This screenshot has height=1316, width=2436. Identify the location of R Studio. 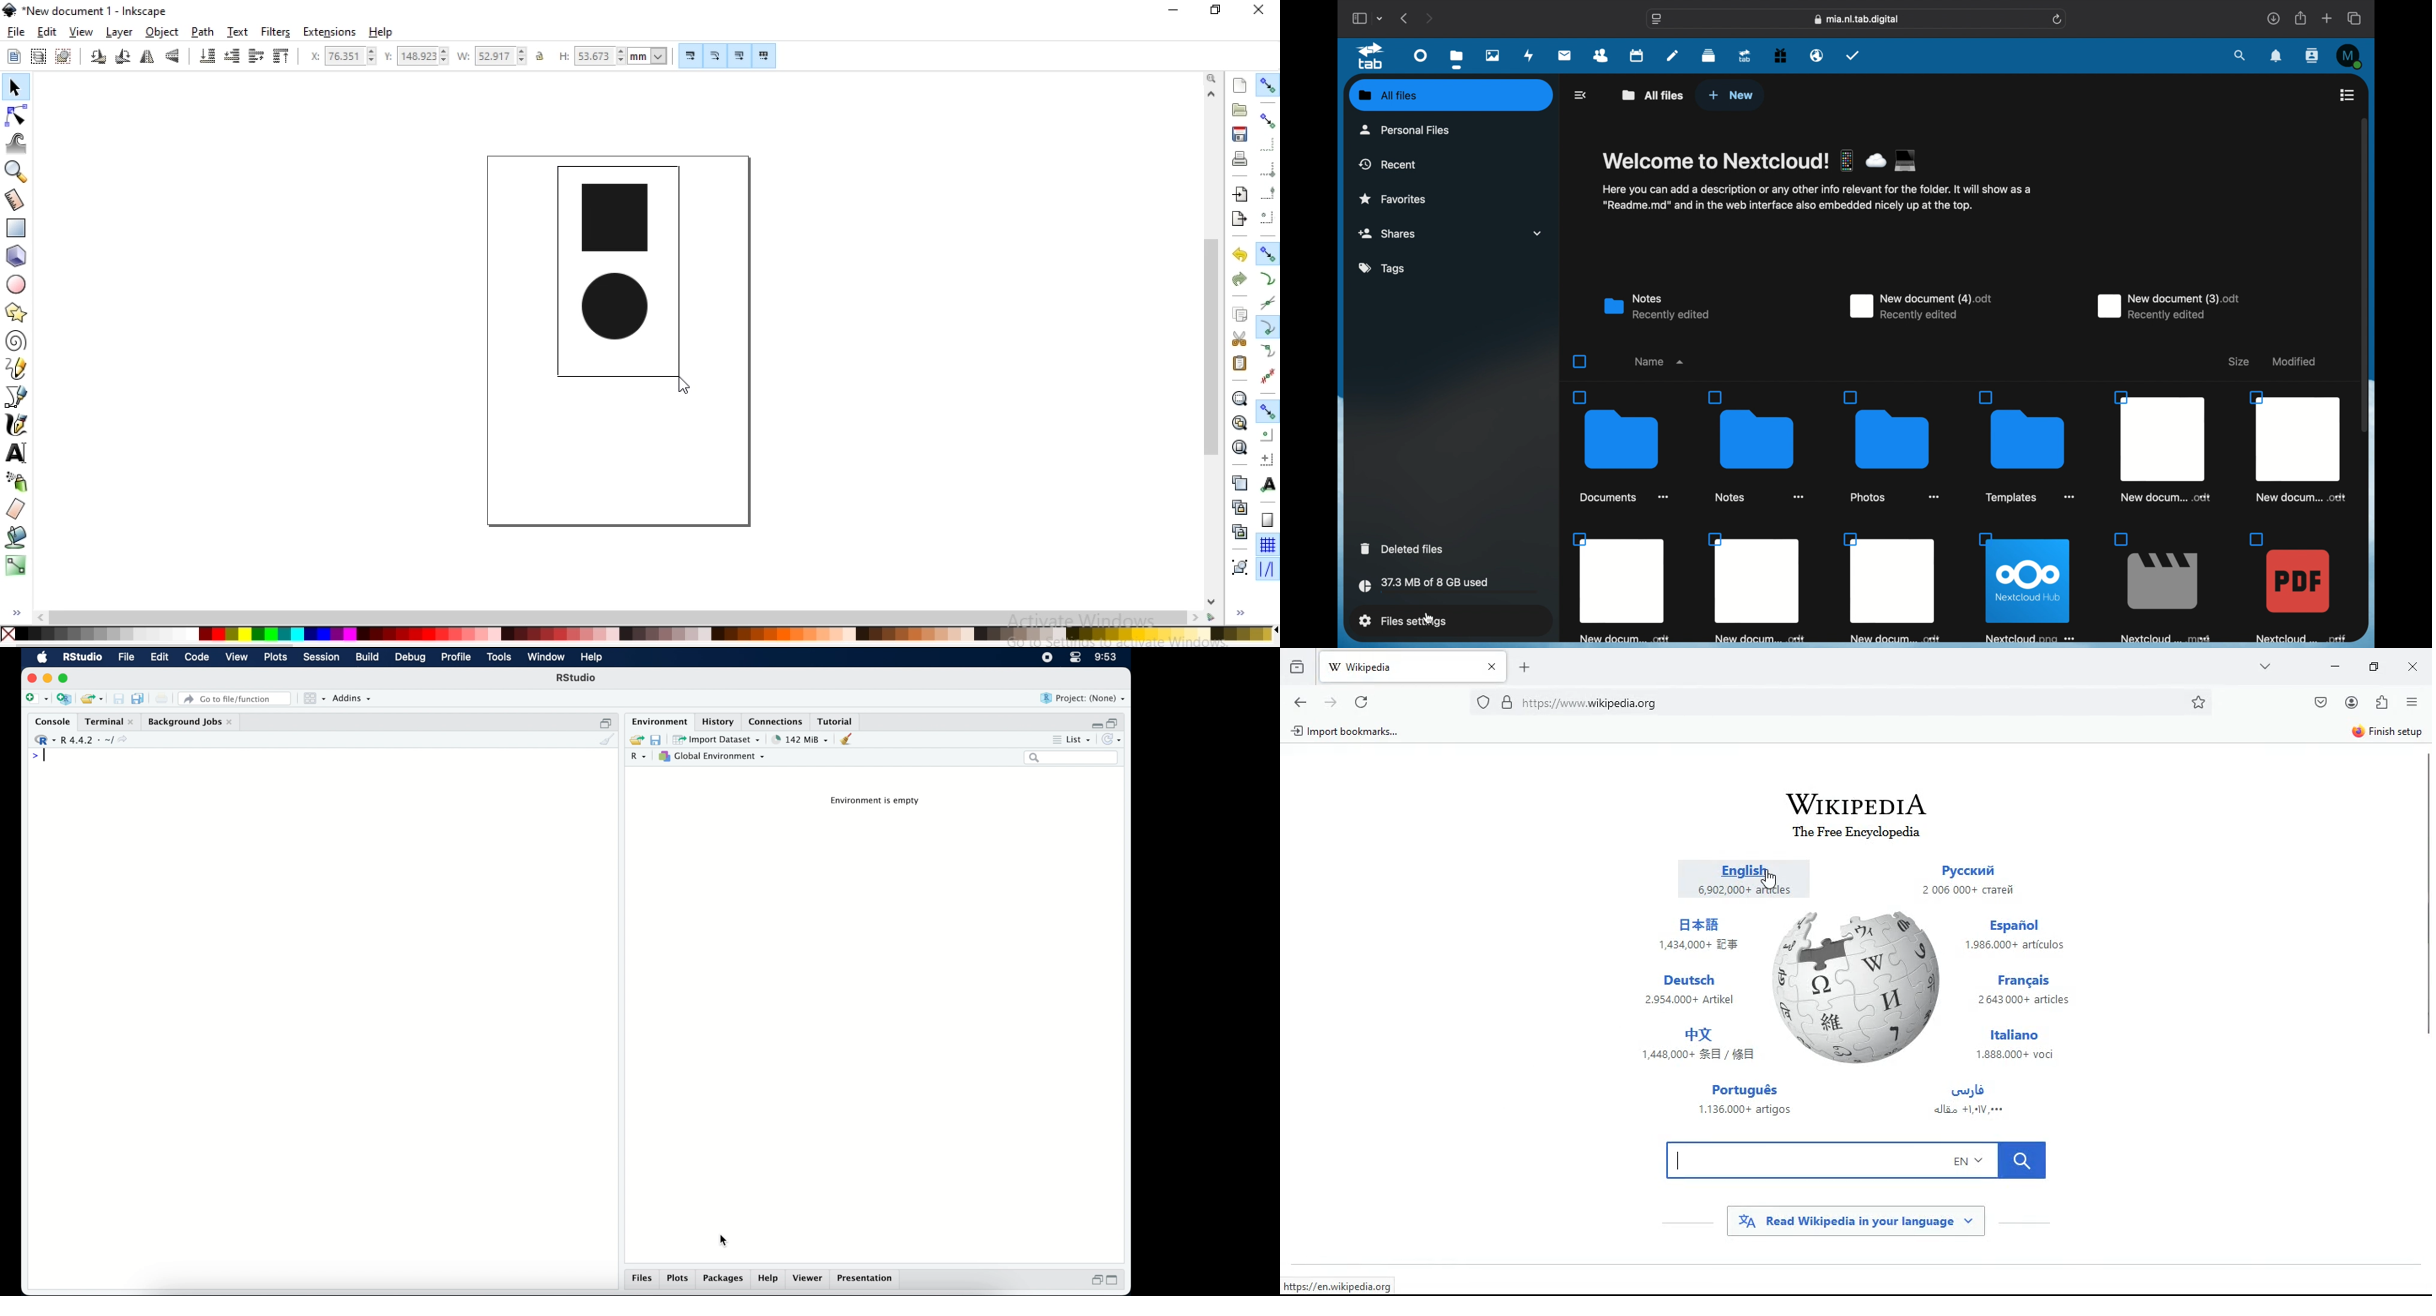
(577, 678).